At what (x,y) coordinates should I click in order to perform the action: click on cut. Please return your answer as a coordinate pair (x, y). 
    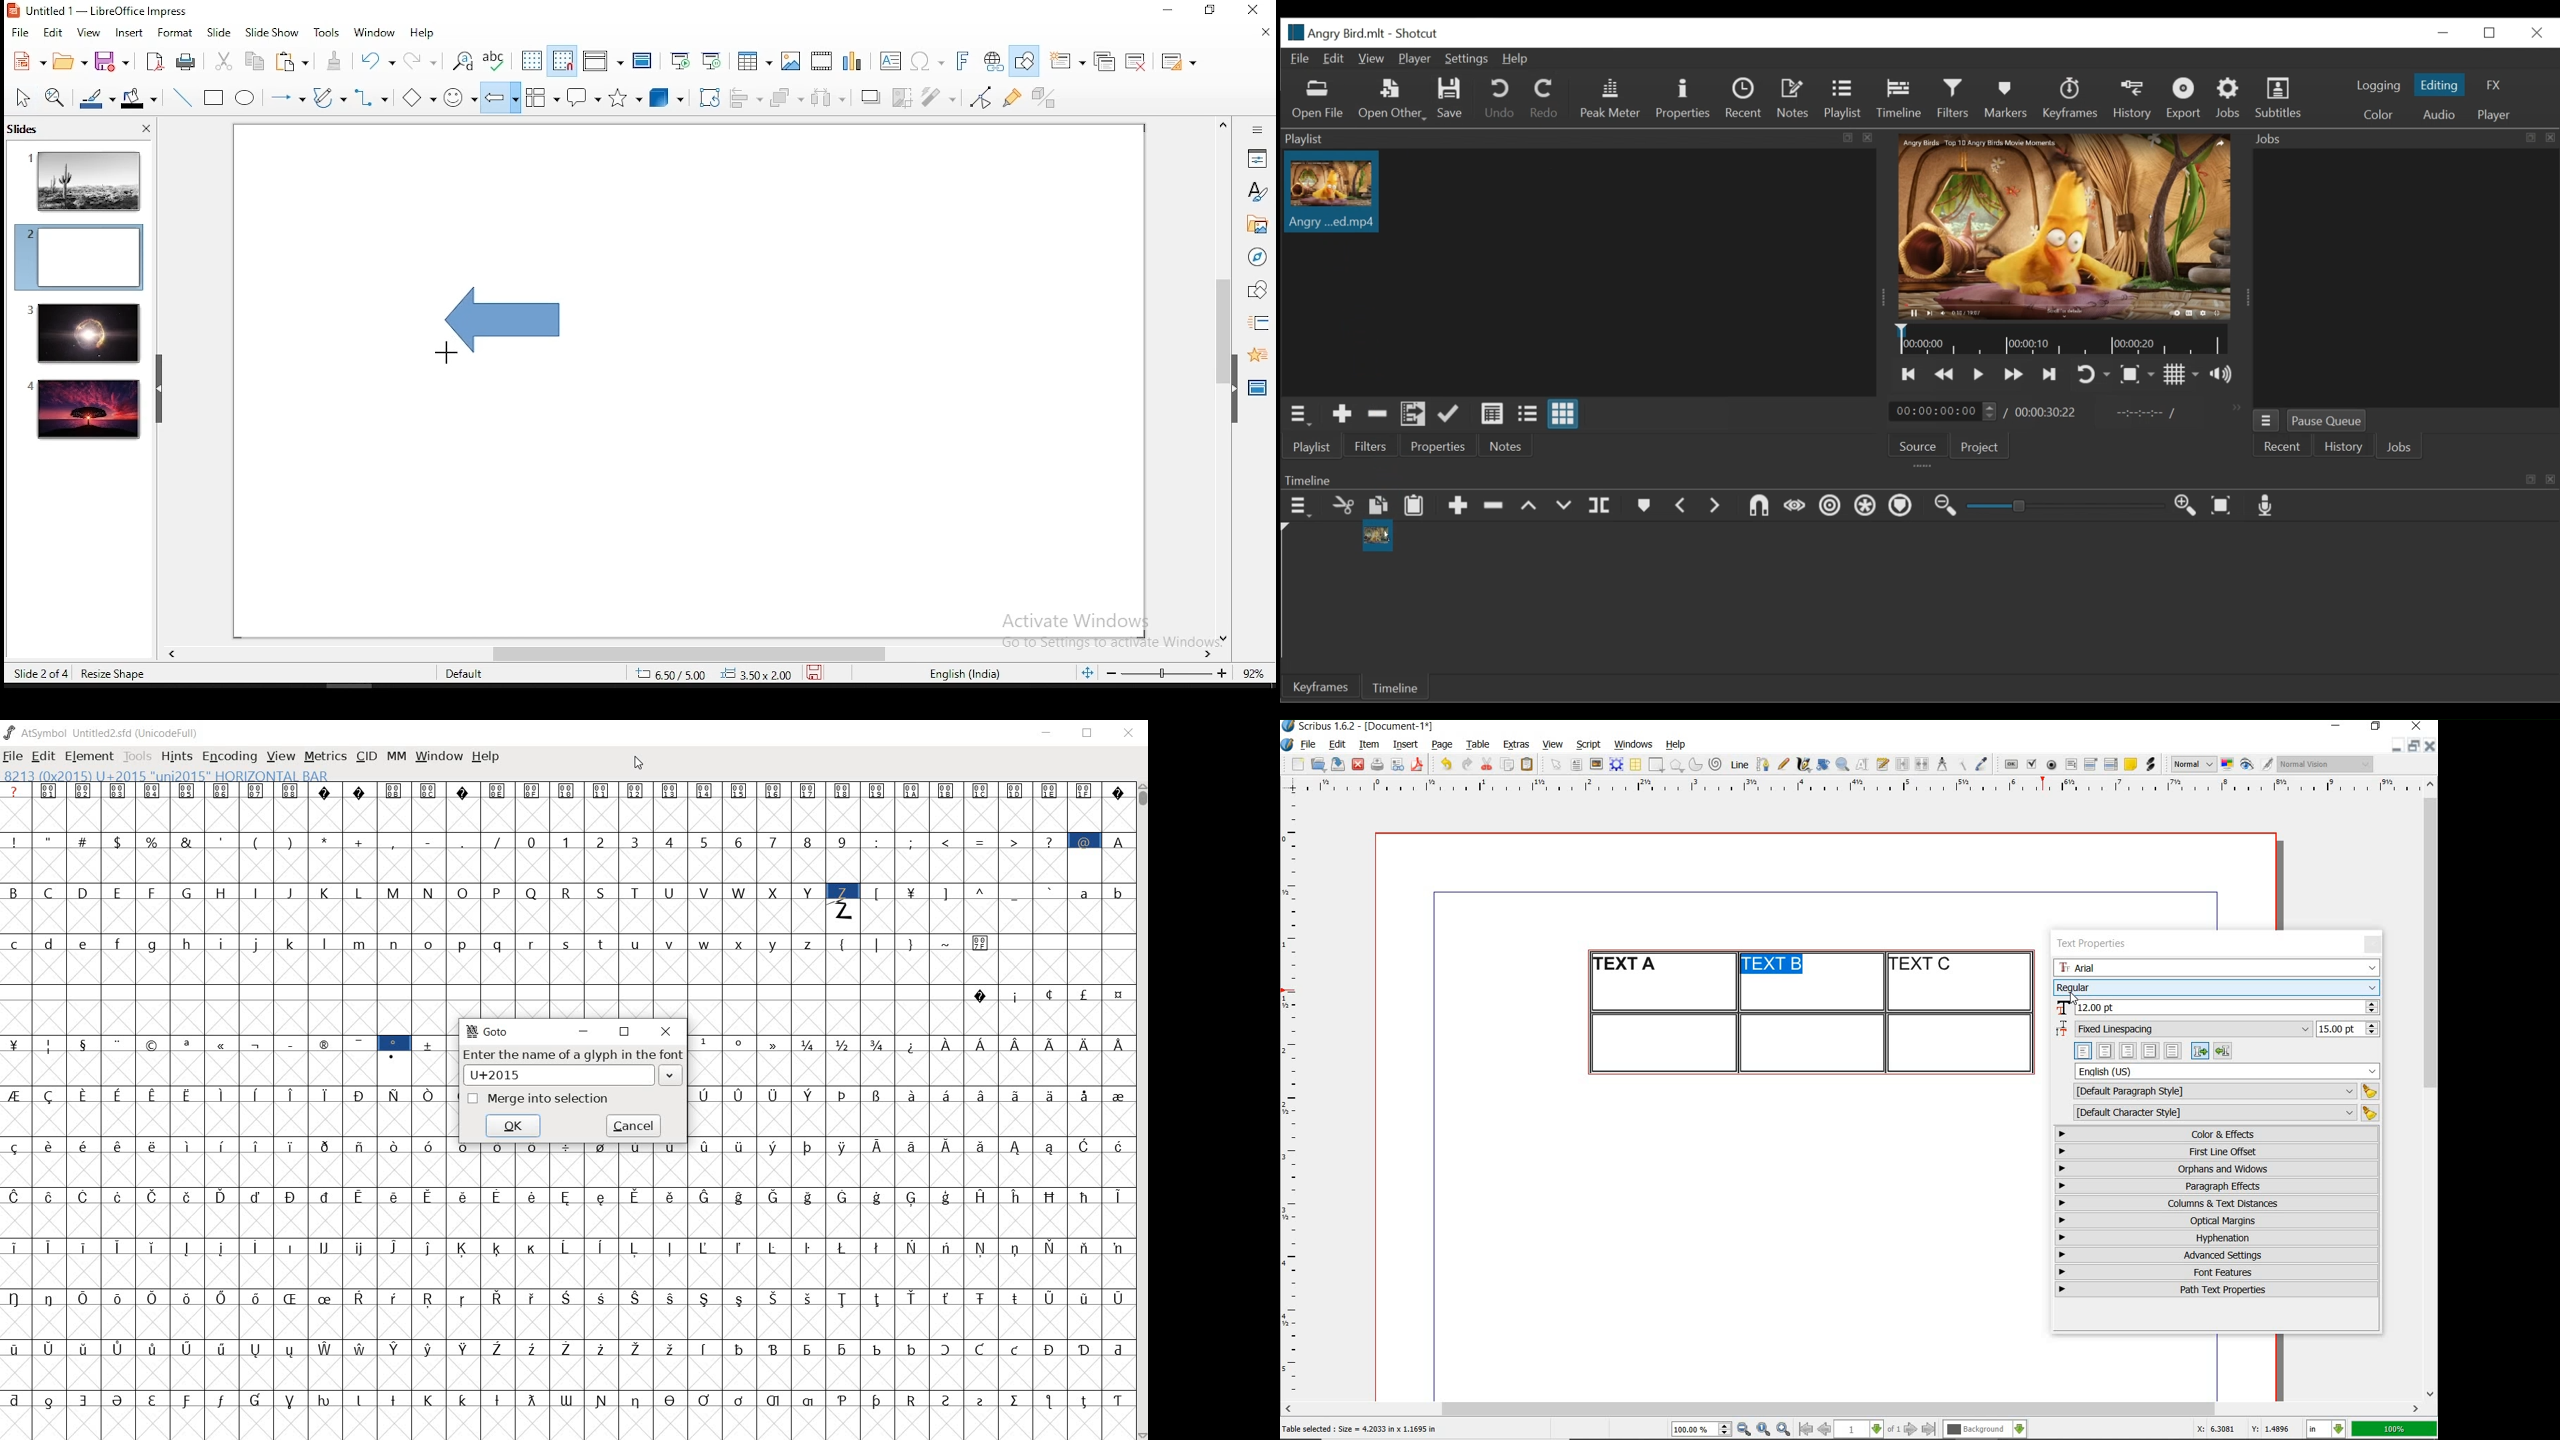
    Looking at the image, I should click on (222, 62).